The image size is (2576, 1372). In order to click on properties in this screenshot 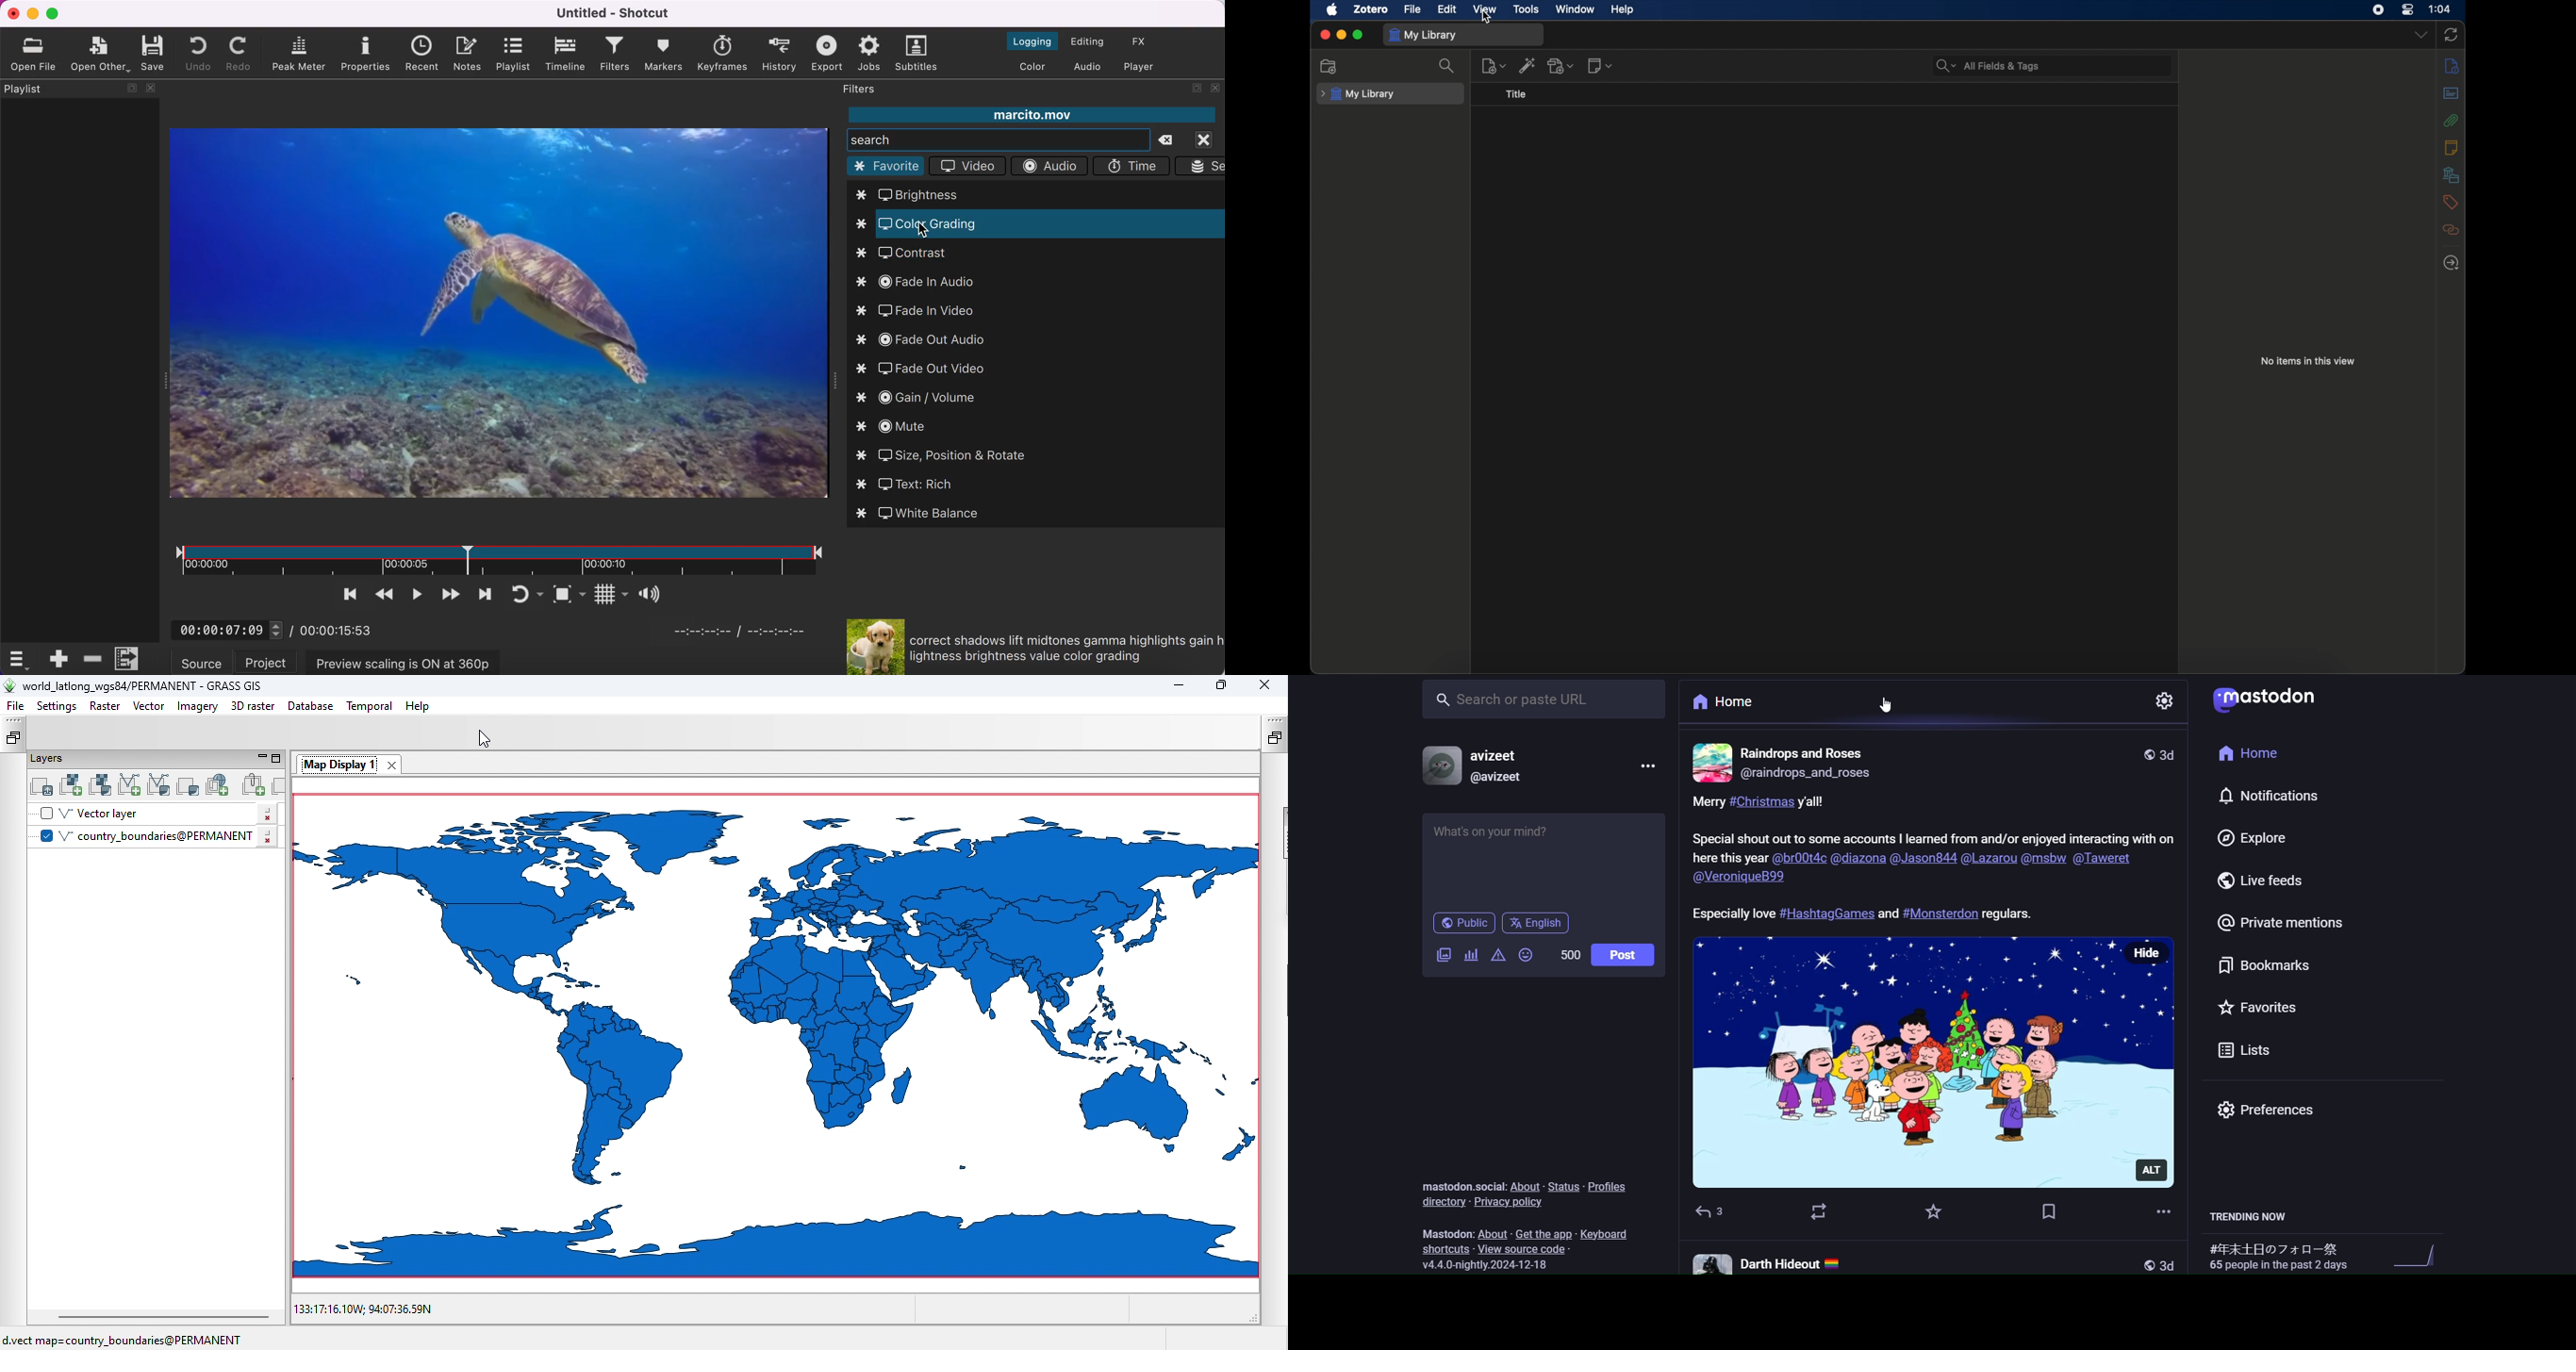, I will do `click(366, 54)`.